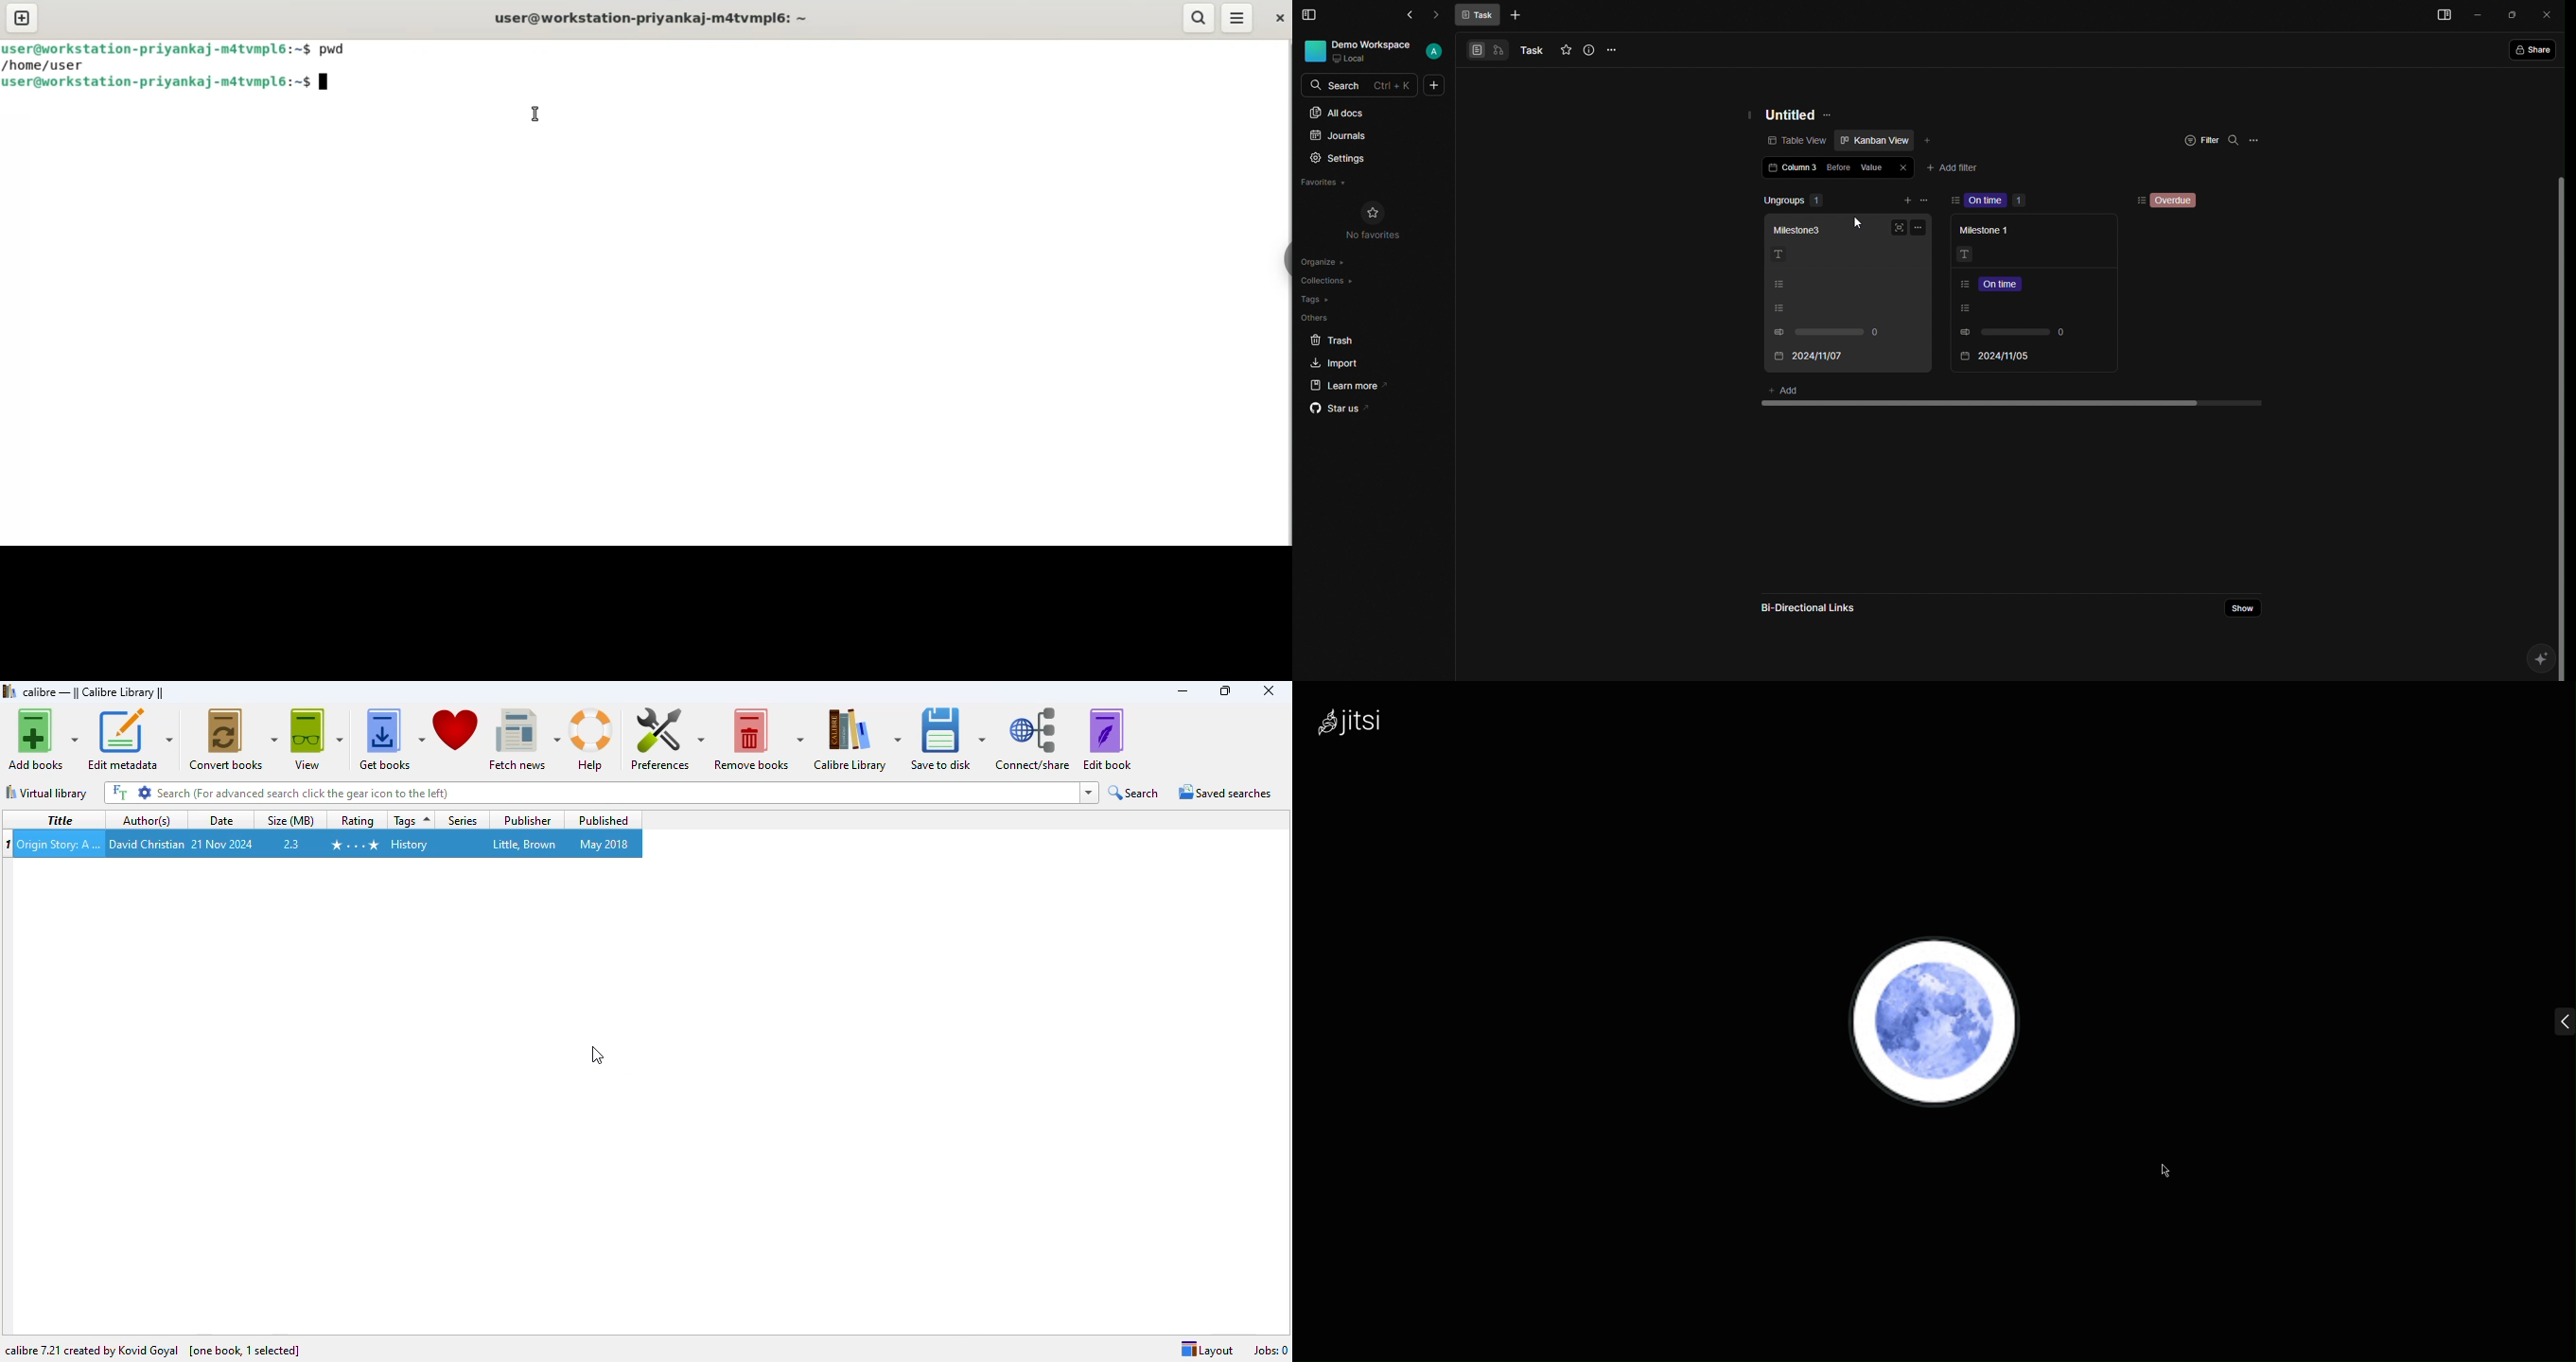 The width and height of the screenshot is (2576, 1372). What do you see at coordinates (1787, 284) in the screenshot?
I see `Listing` at bounding box center [1787, 284].